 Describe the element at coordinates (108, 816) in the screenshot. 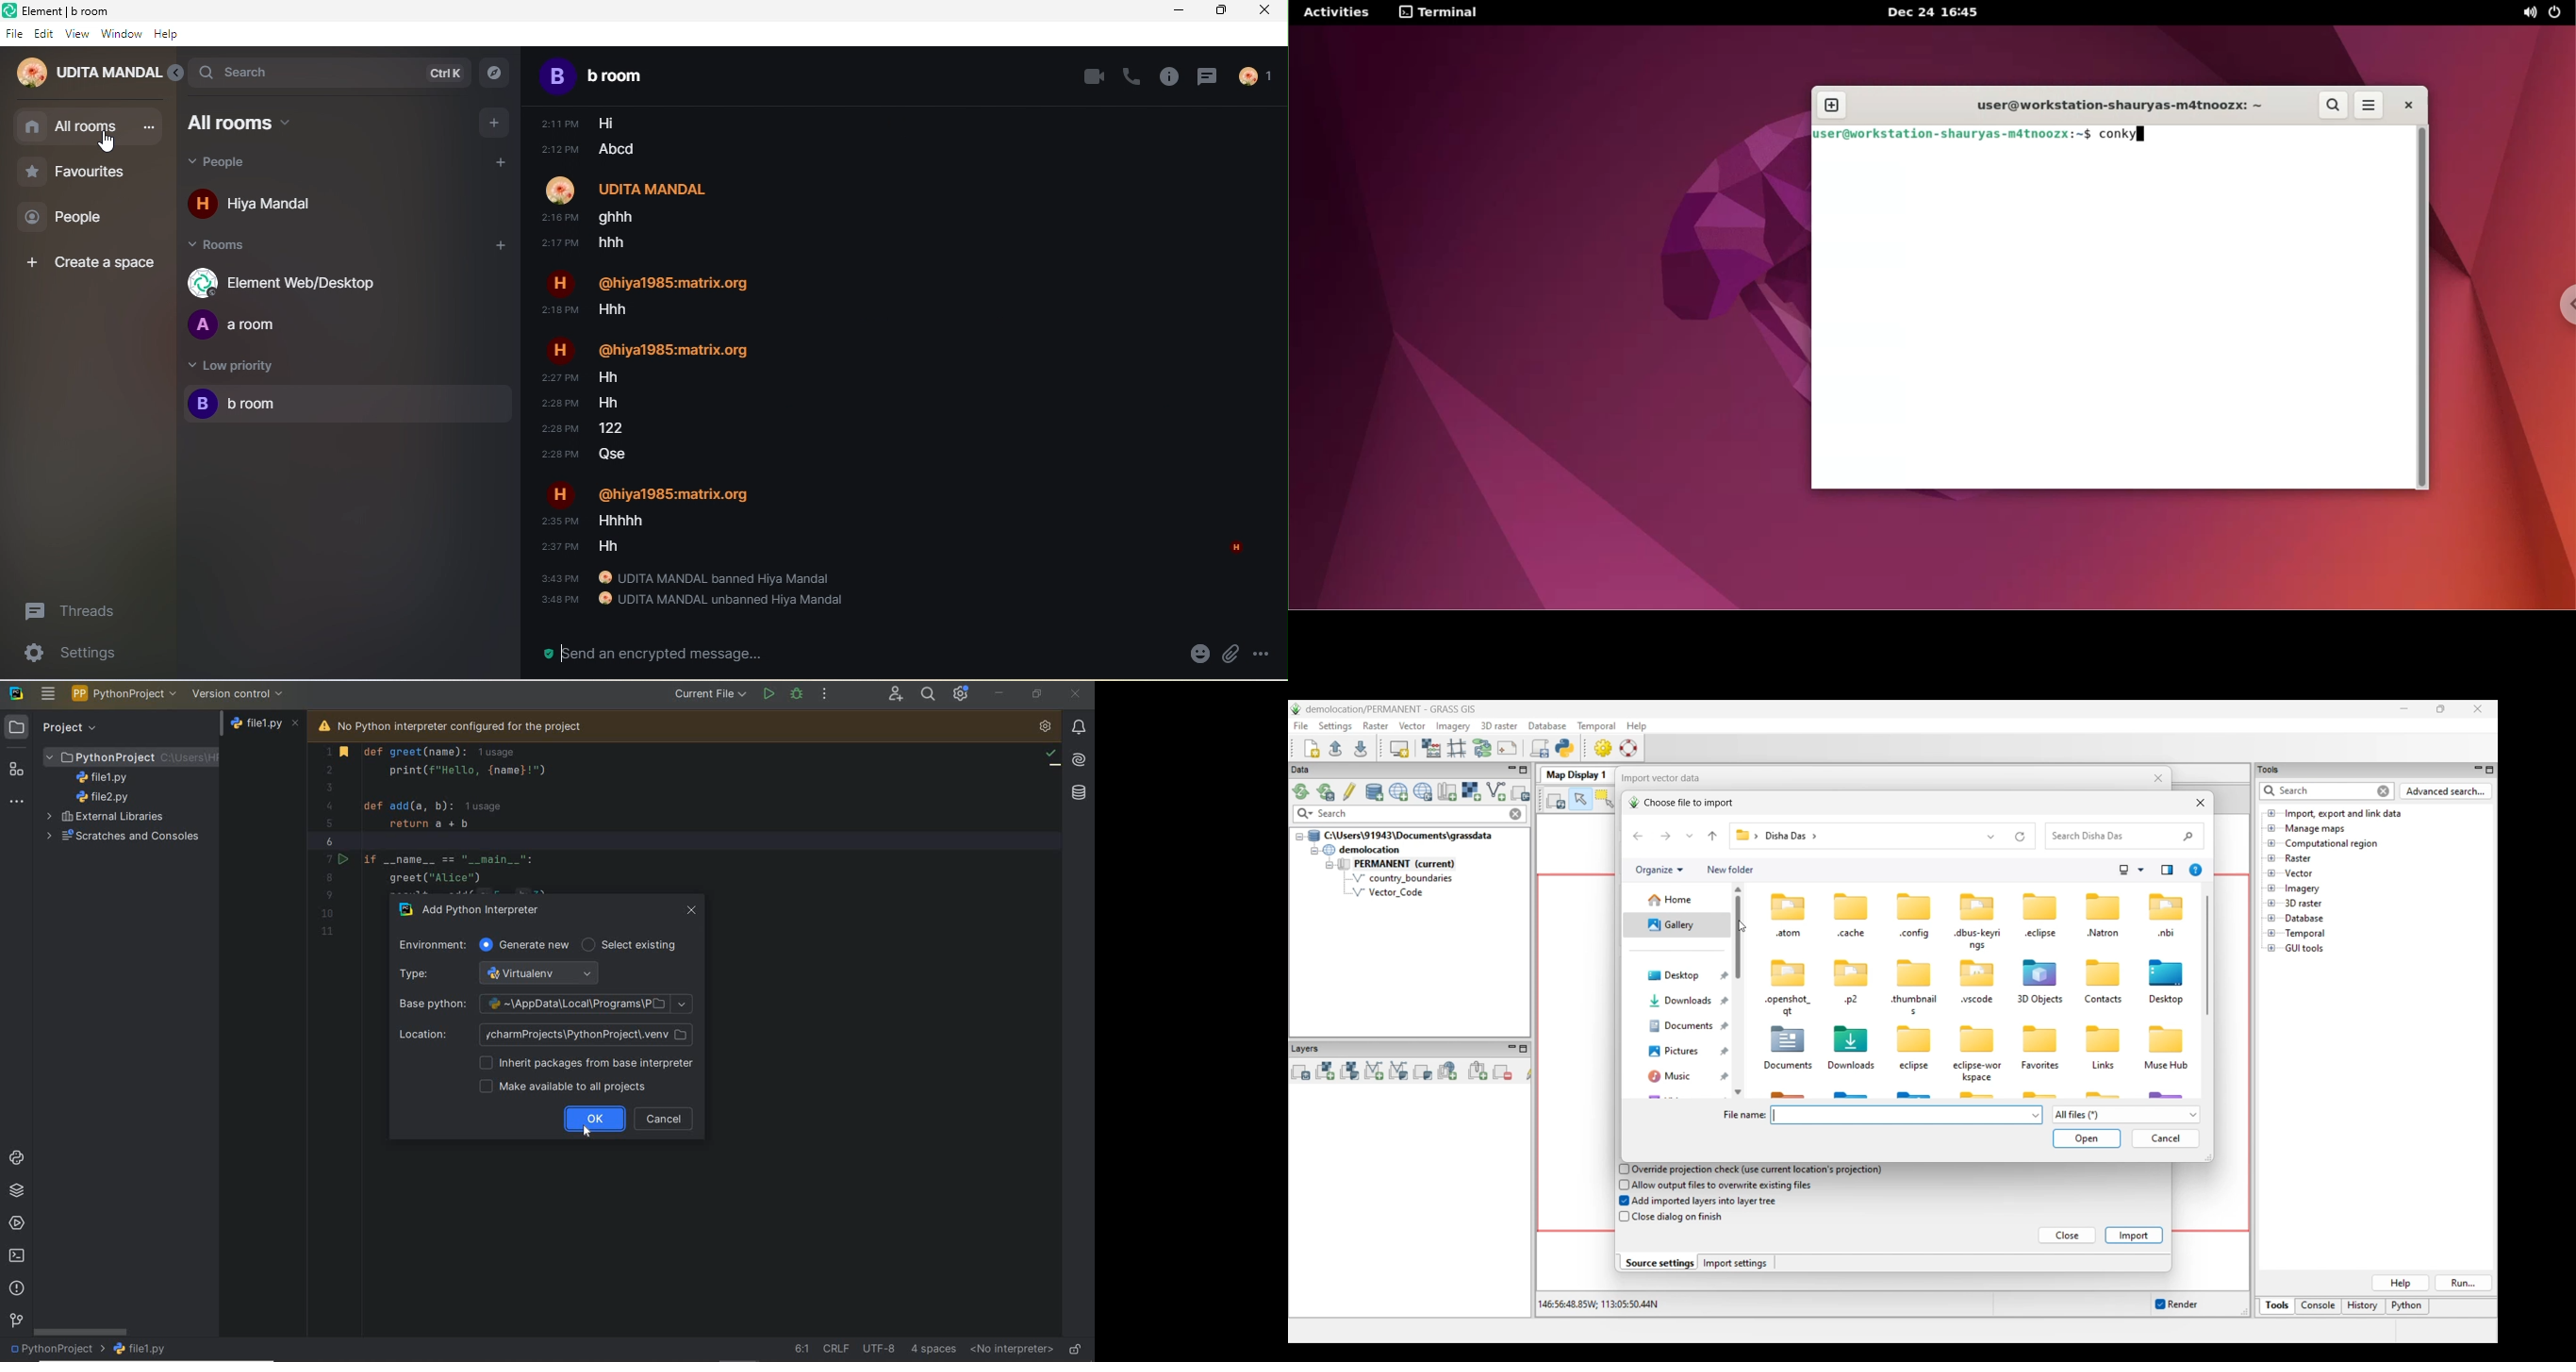

I see `external libraries` at that location.